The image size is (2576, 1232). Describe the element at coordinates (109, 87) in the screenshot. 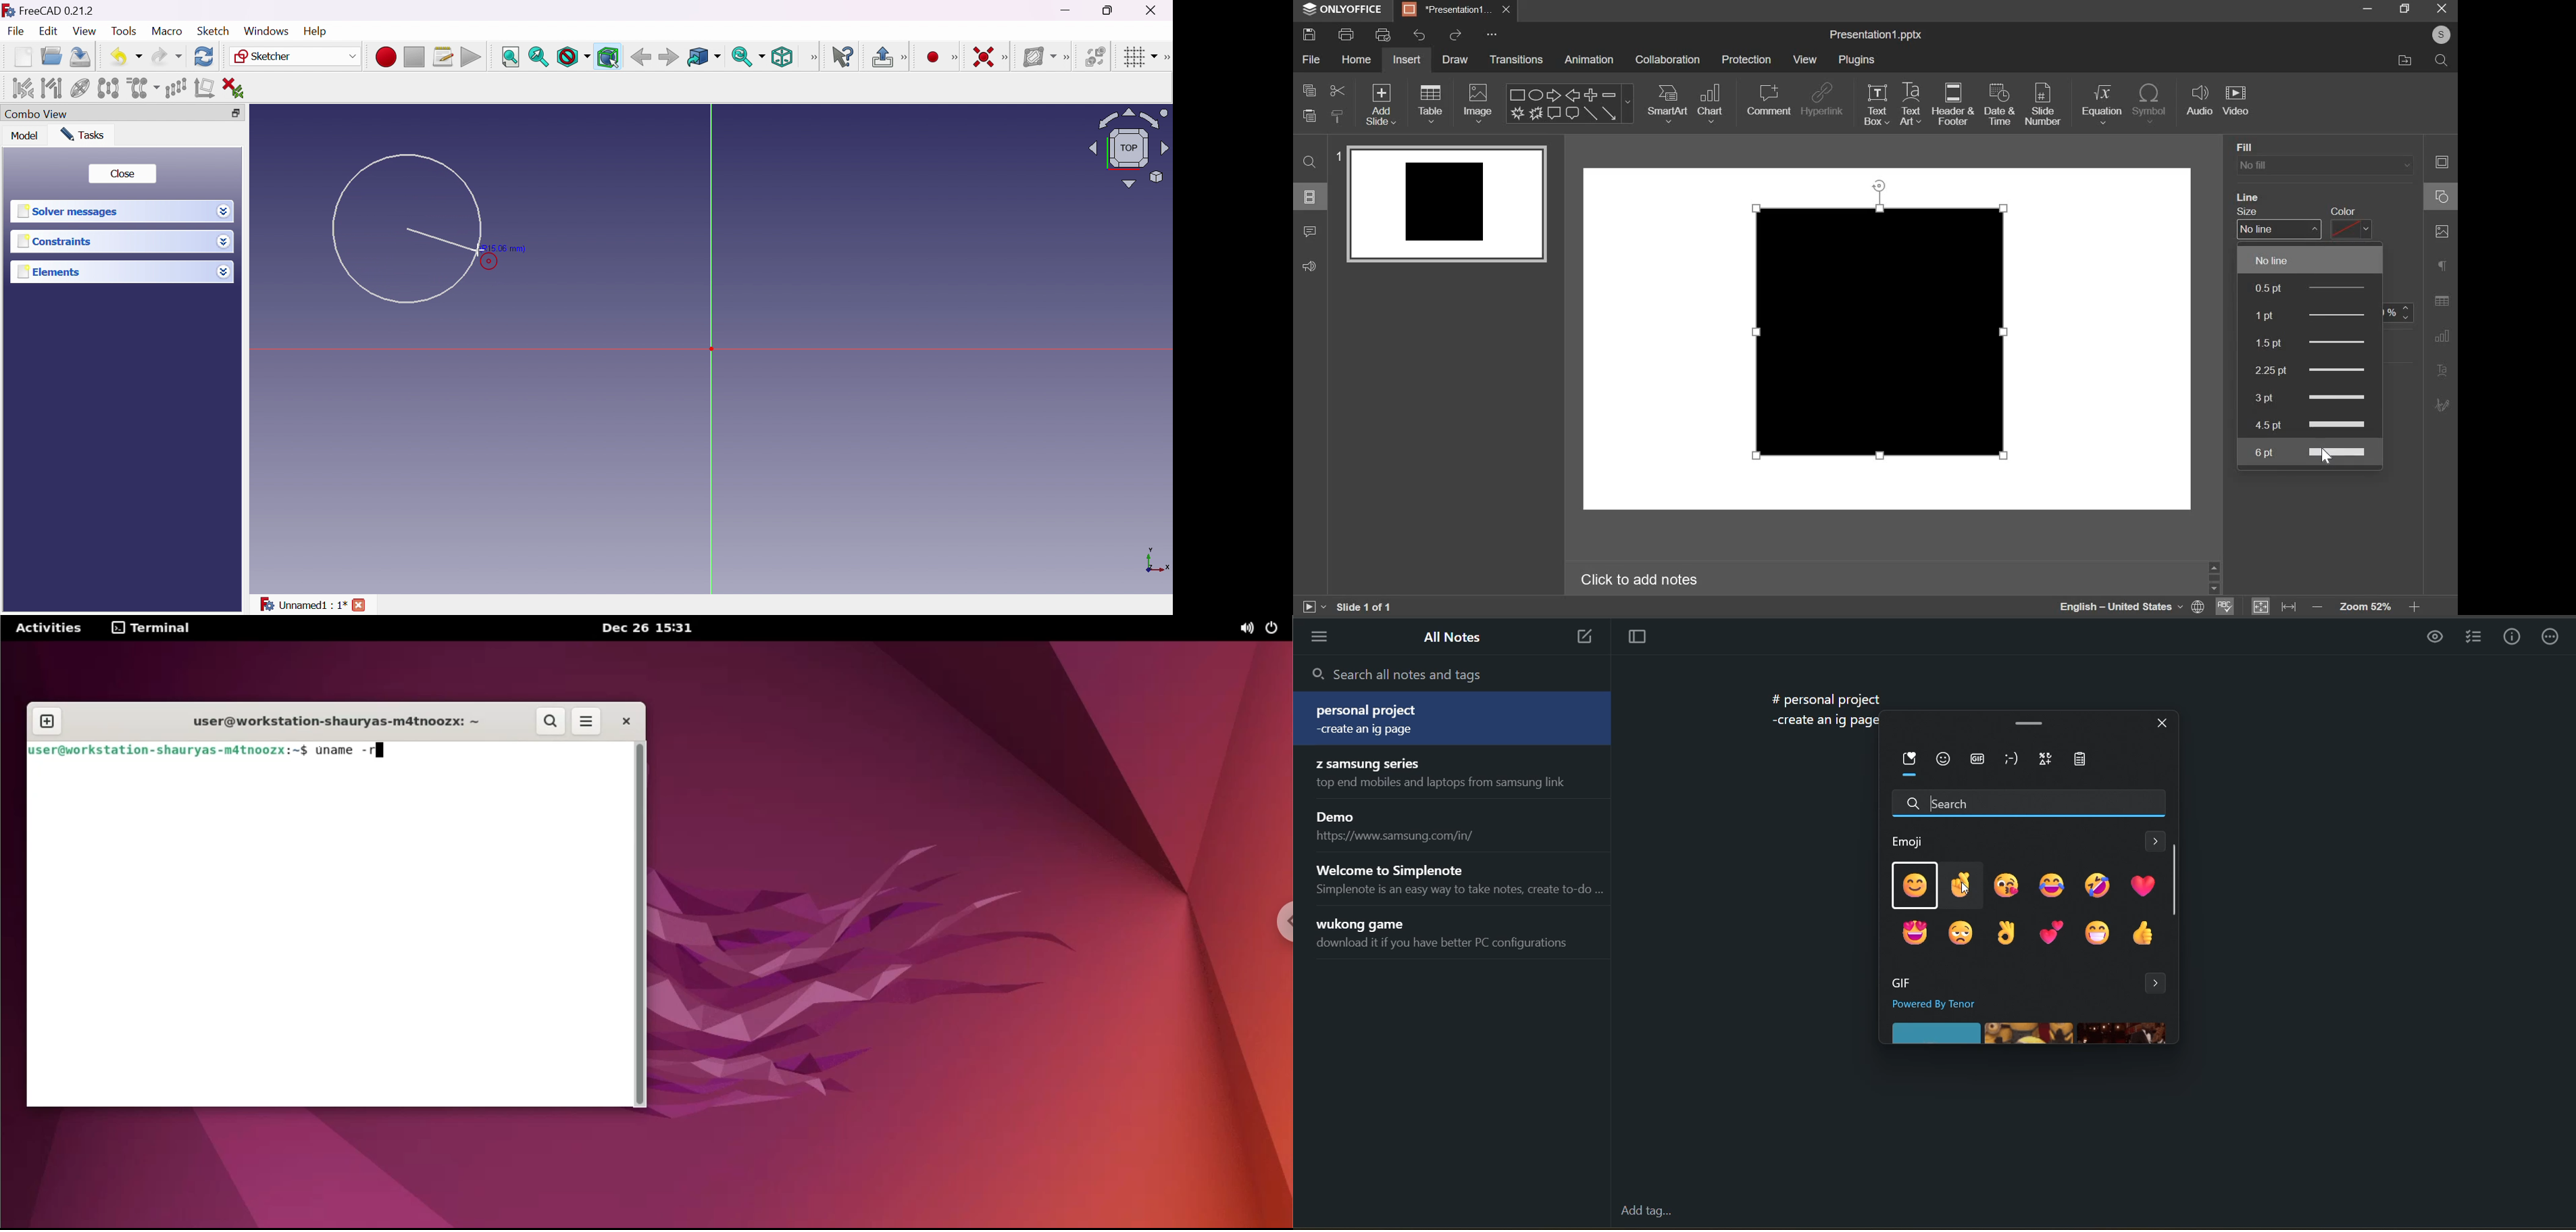

I see `Symmetry` at that location.